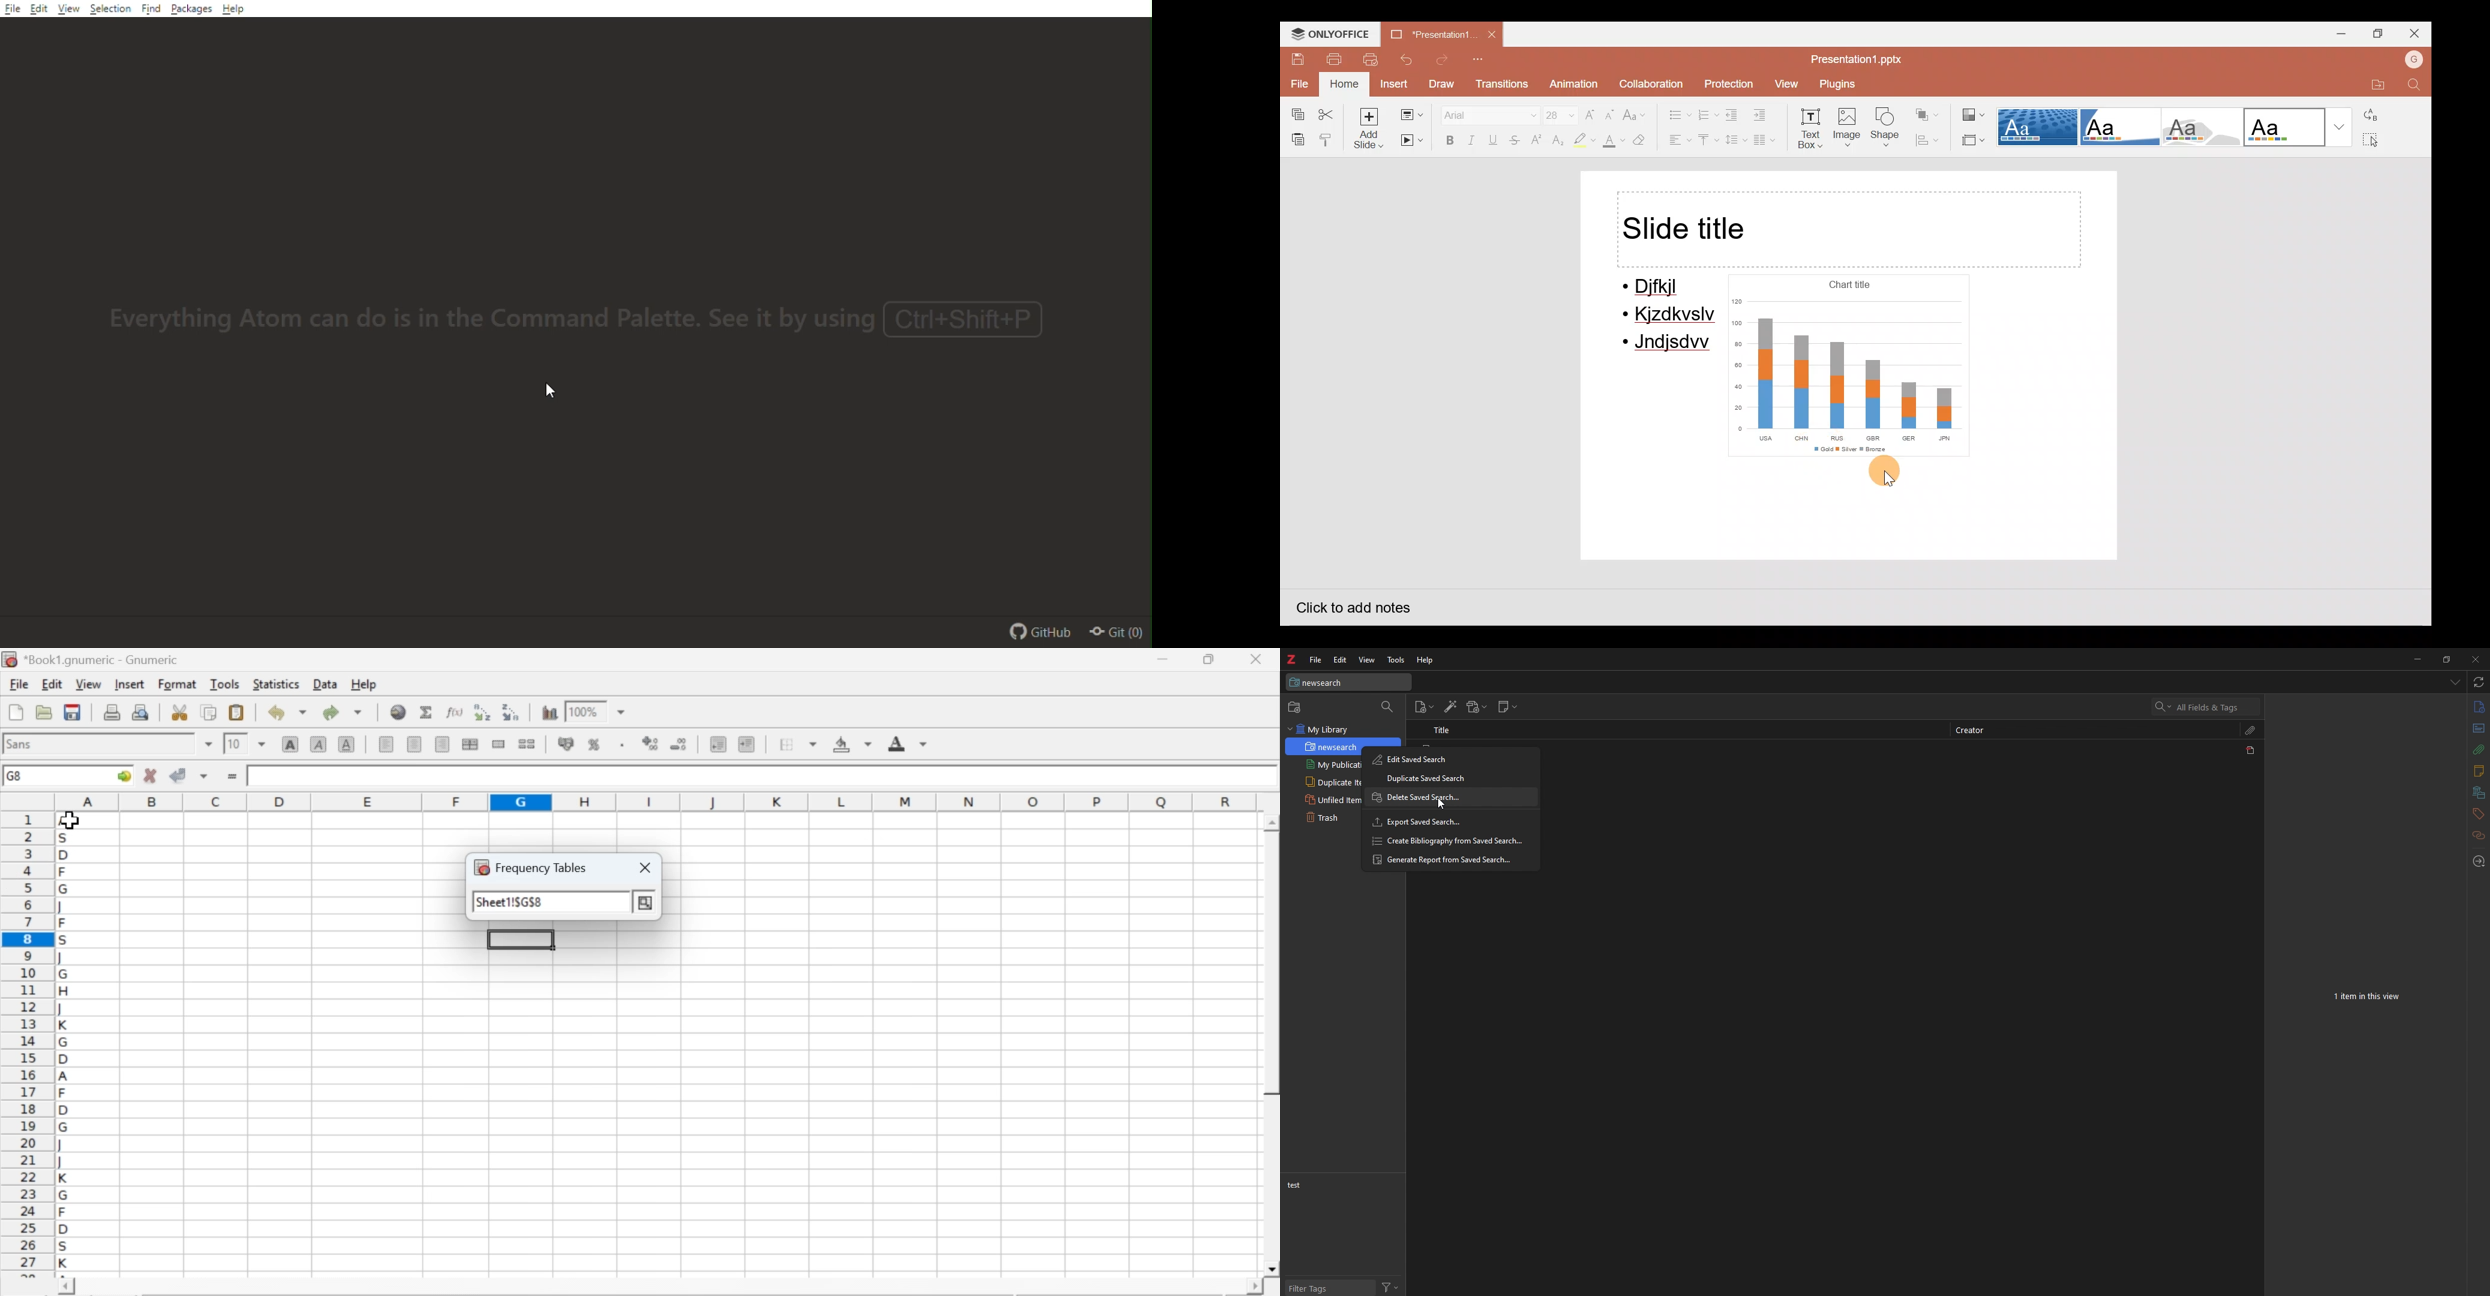  What do you see at coordinates (327, 683) in the screenshot?
I see `data` at bounding box center [327, 683].